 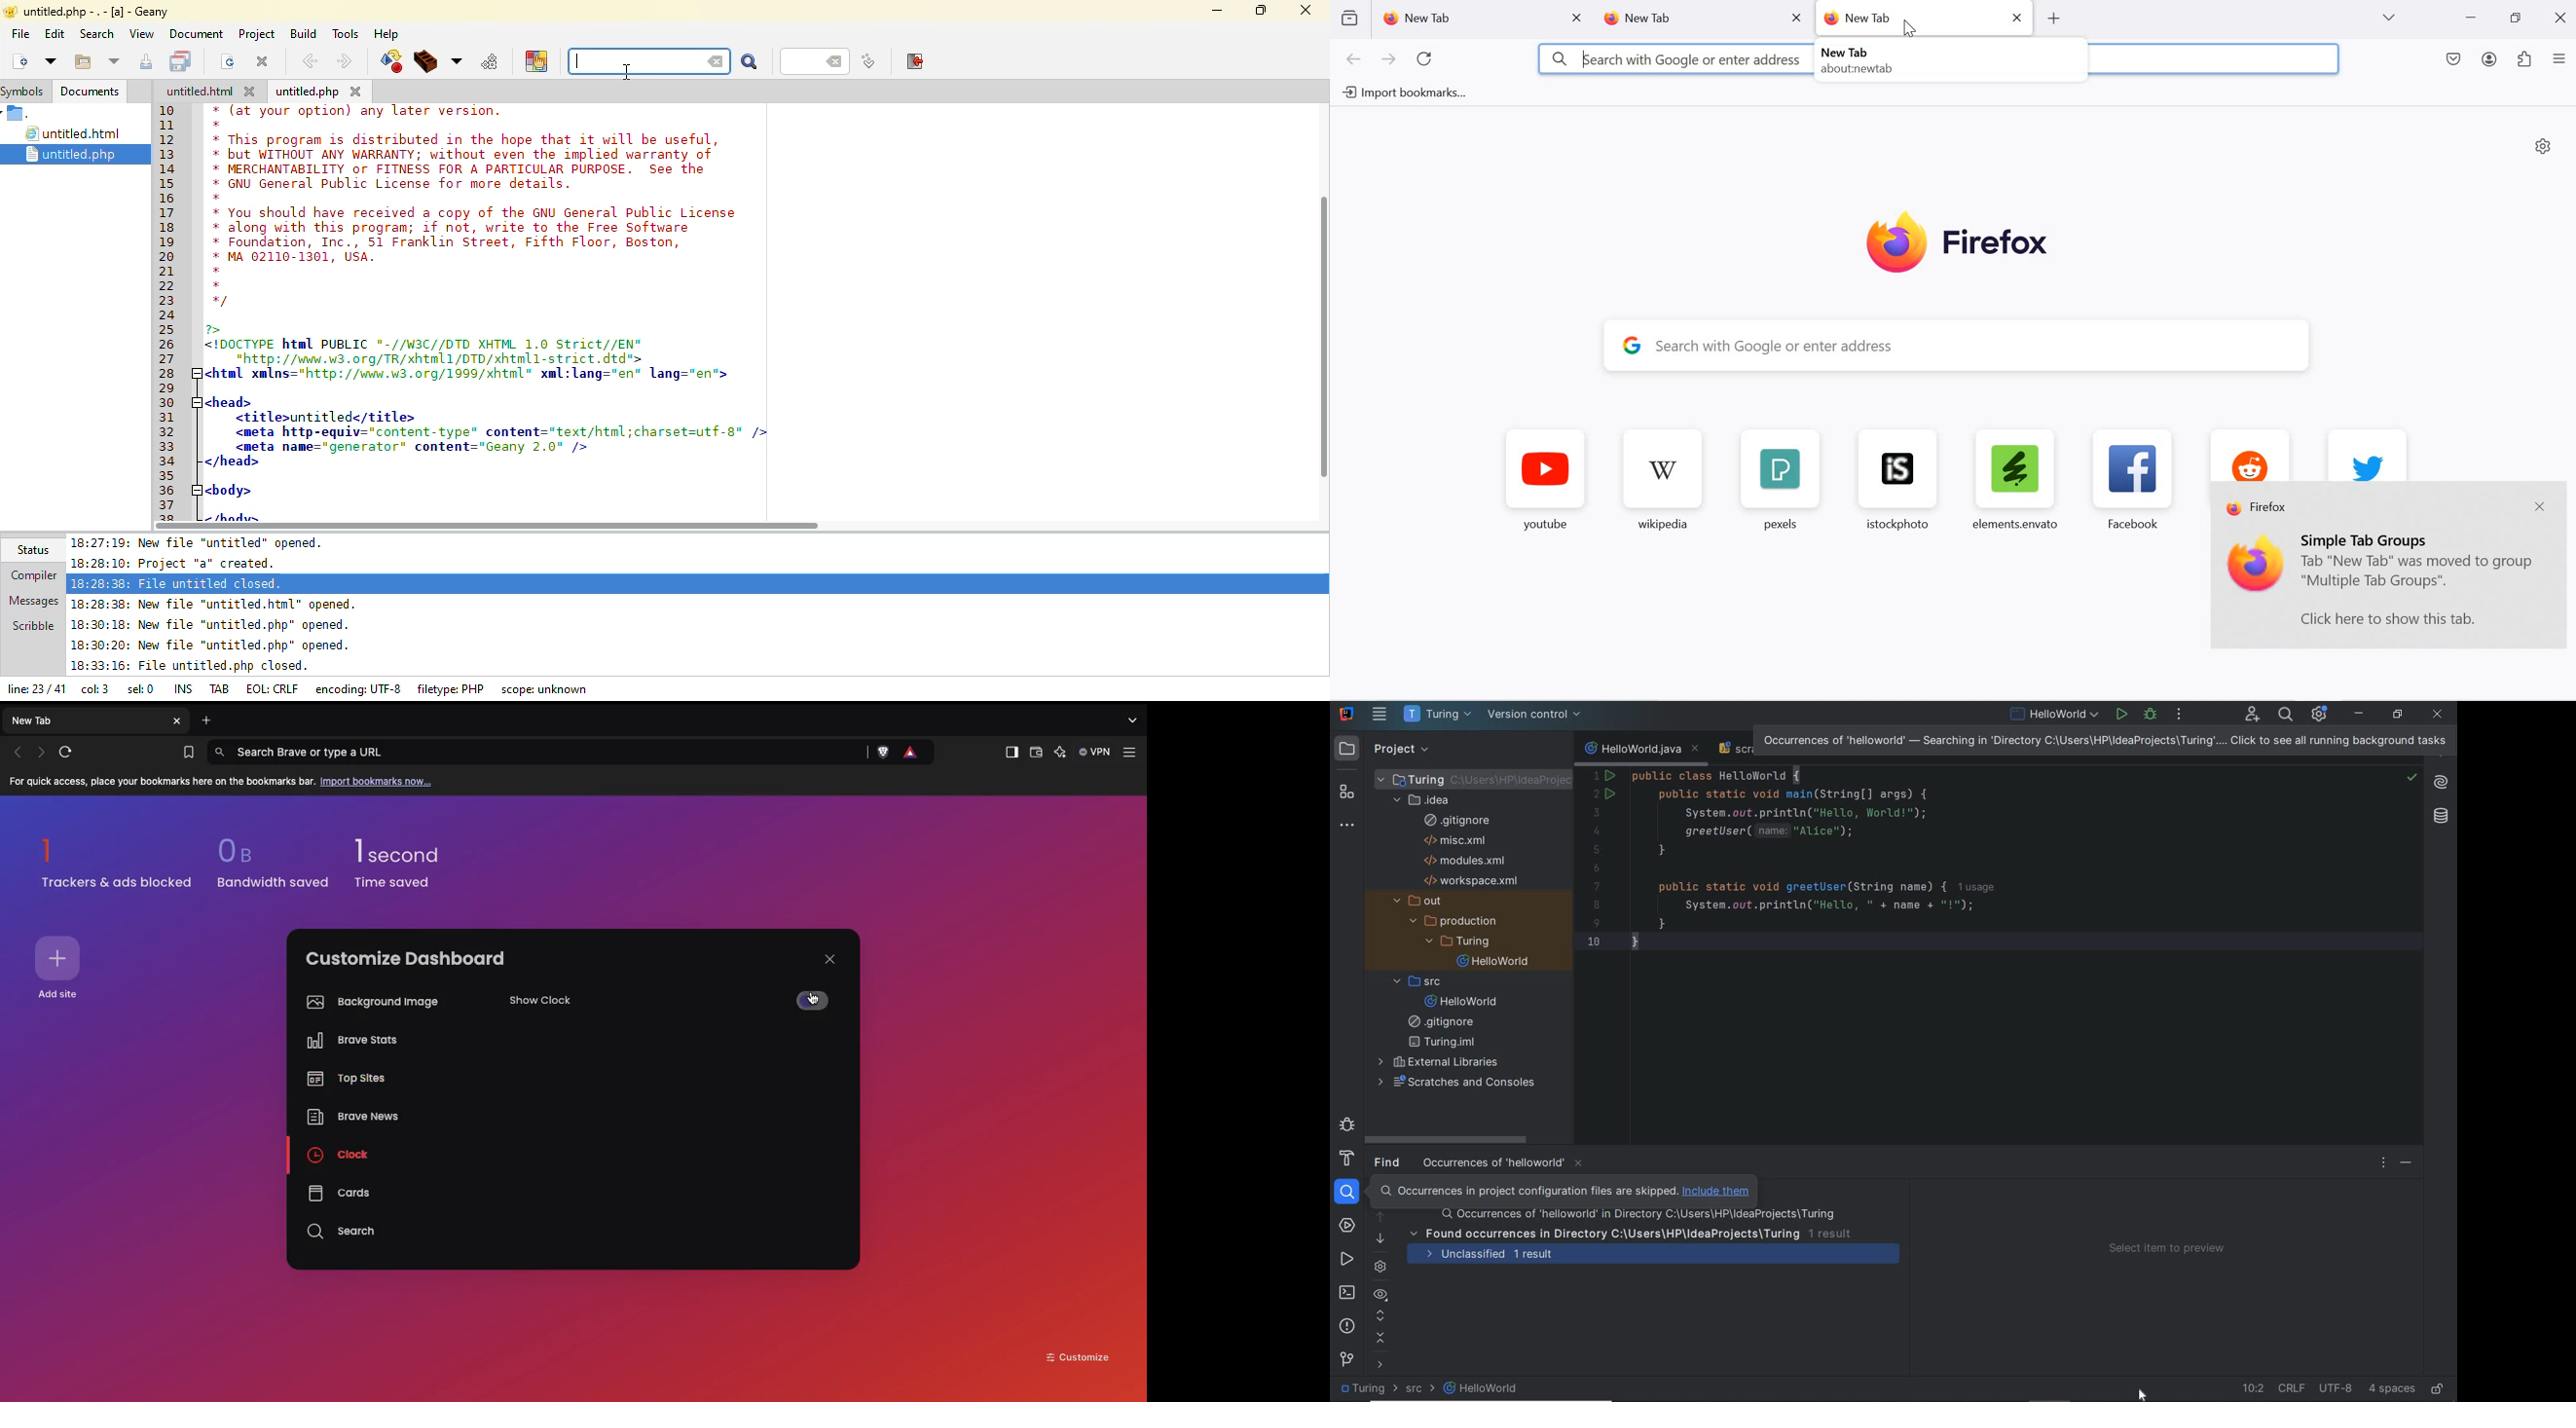 I want to click on youtube favorite, so click(x=1546, y=483).